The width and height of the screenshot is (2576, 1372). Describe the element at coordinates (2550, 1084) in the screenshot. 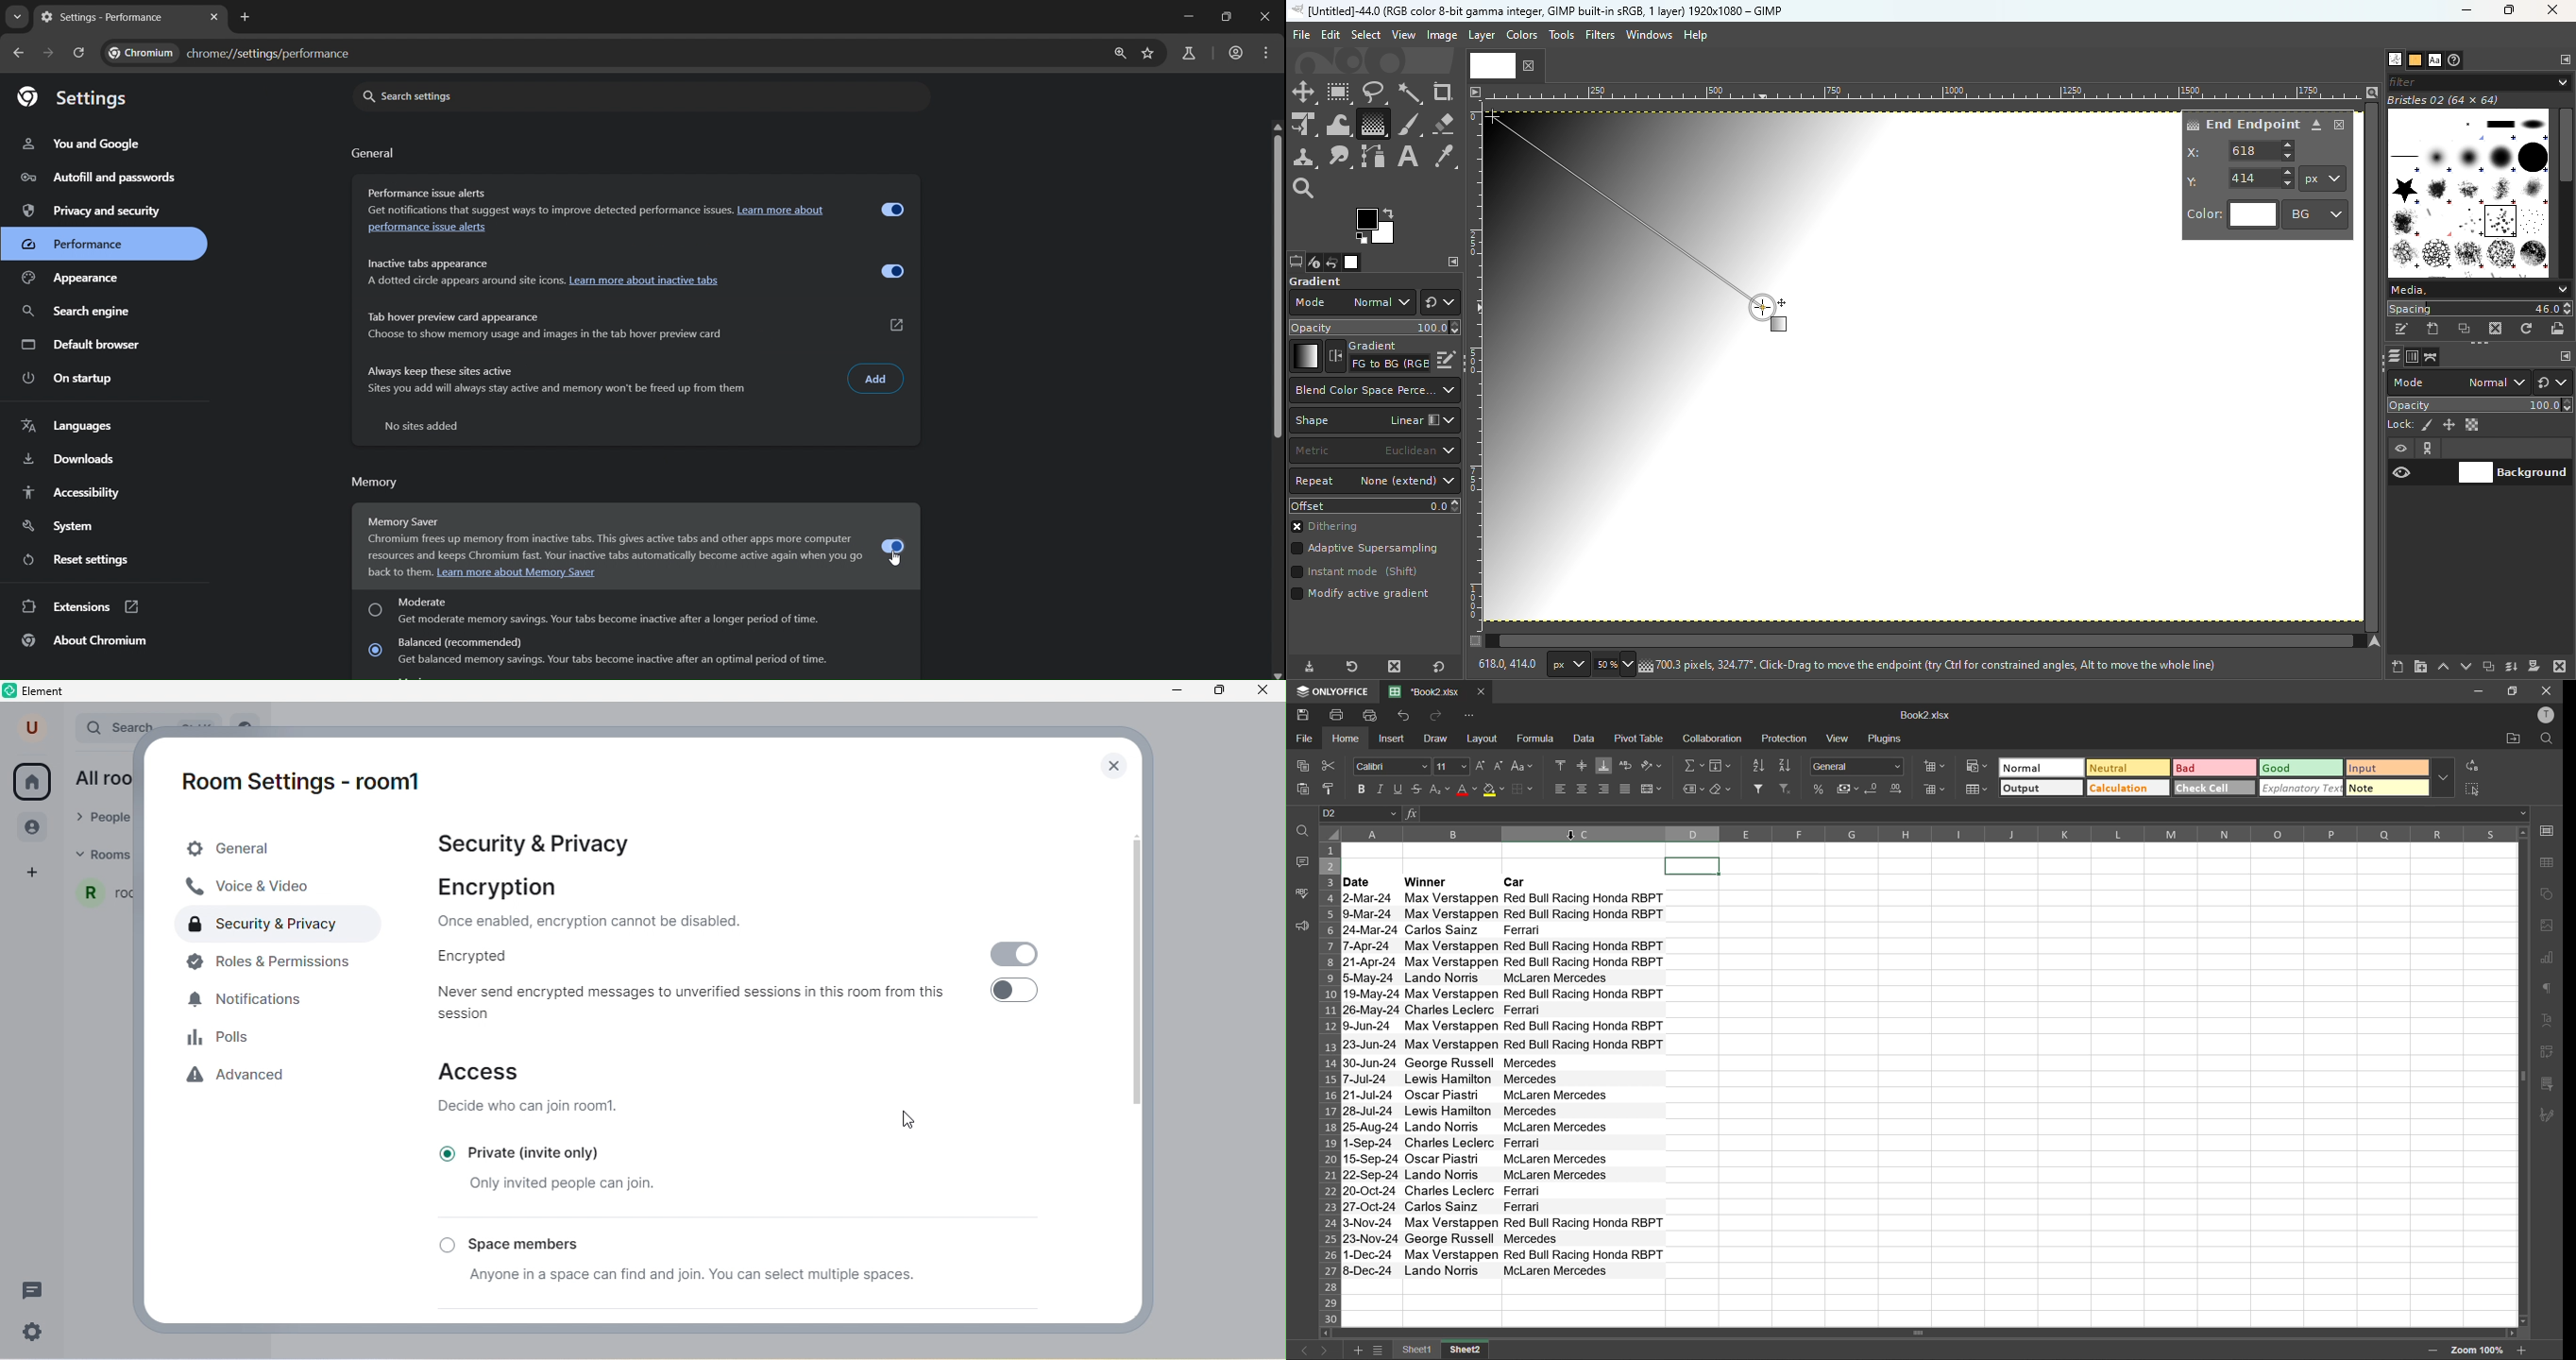

I see `slicer` at that location.